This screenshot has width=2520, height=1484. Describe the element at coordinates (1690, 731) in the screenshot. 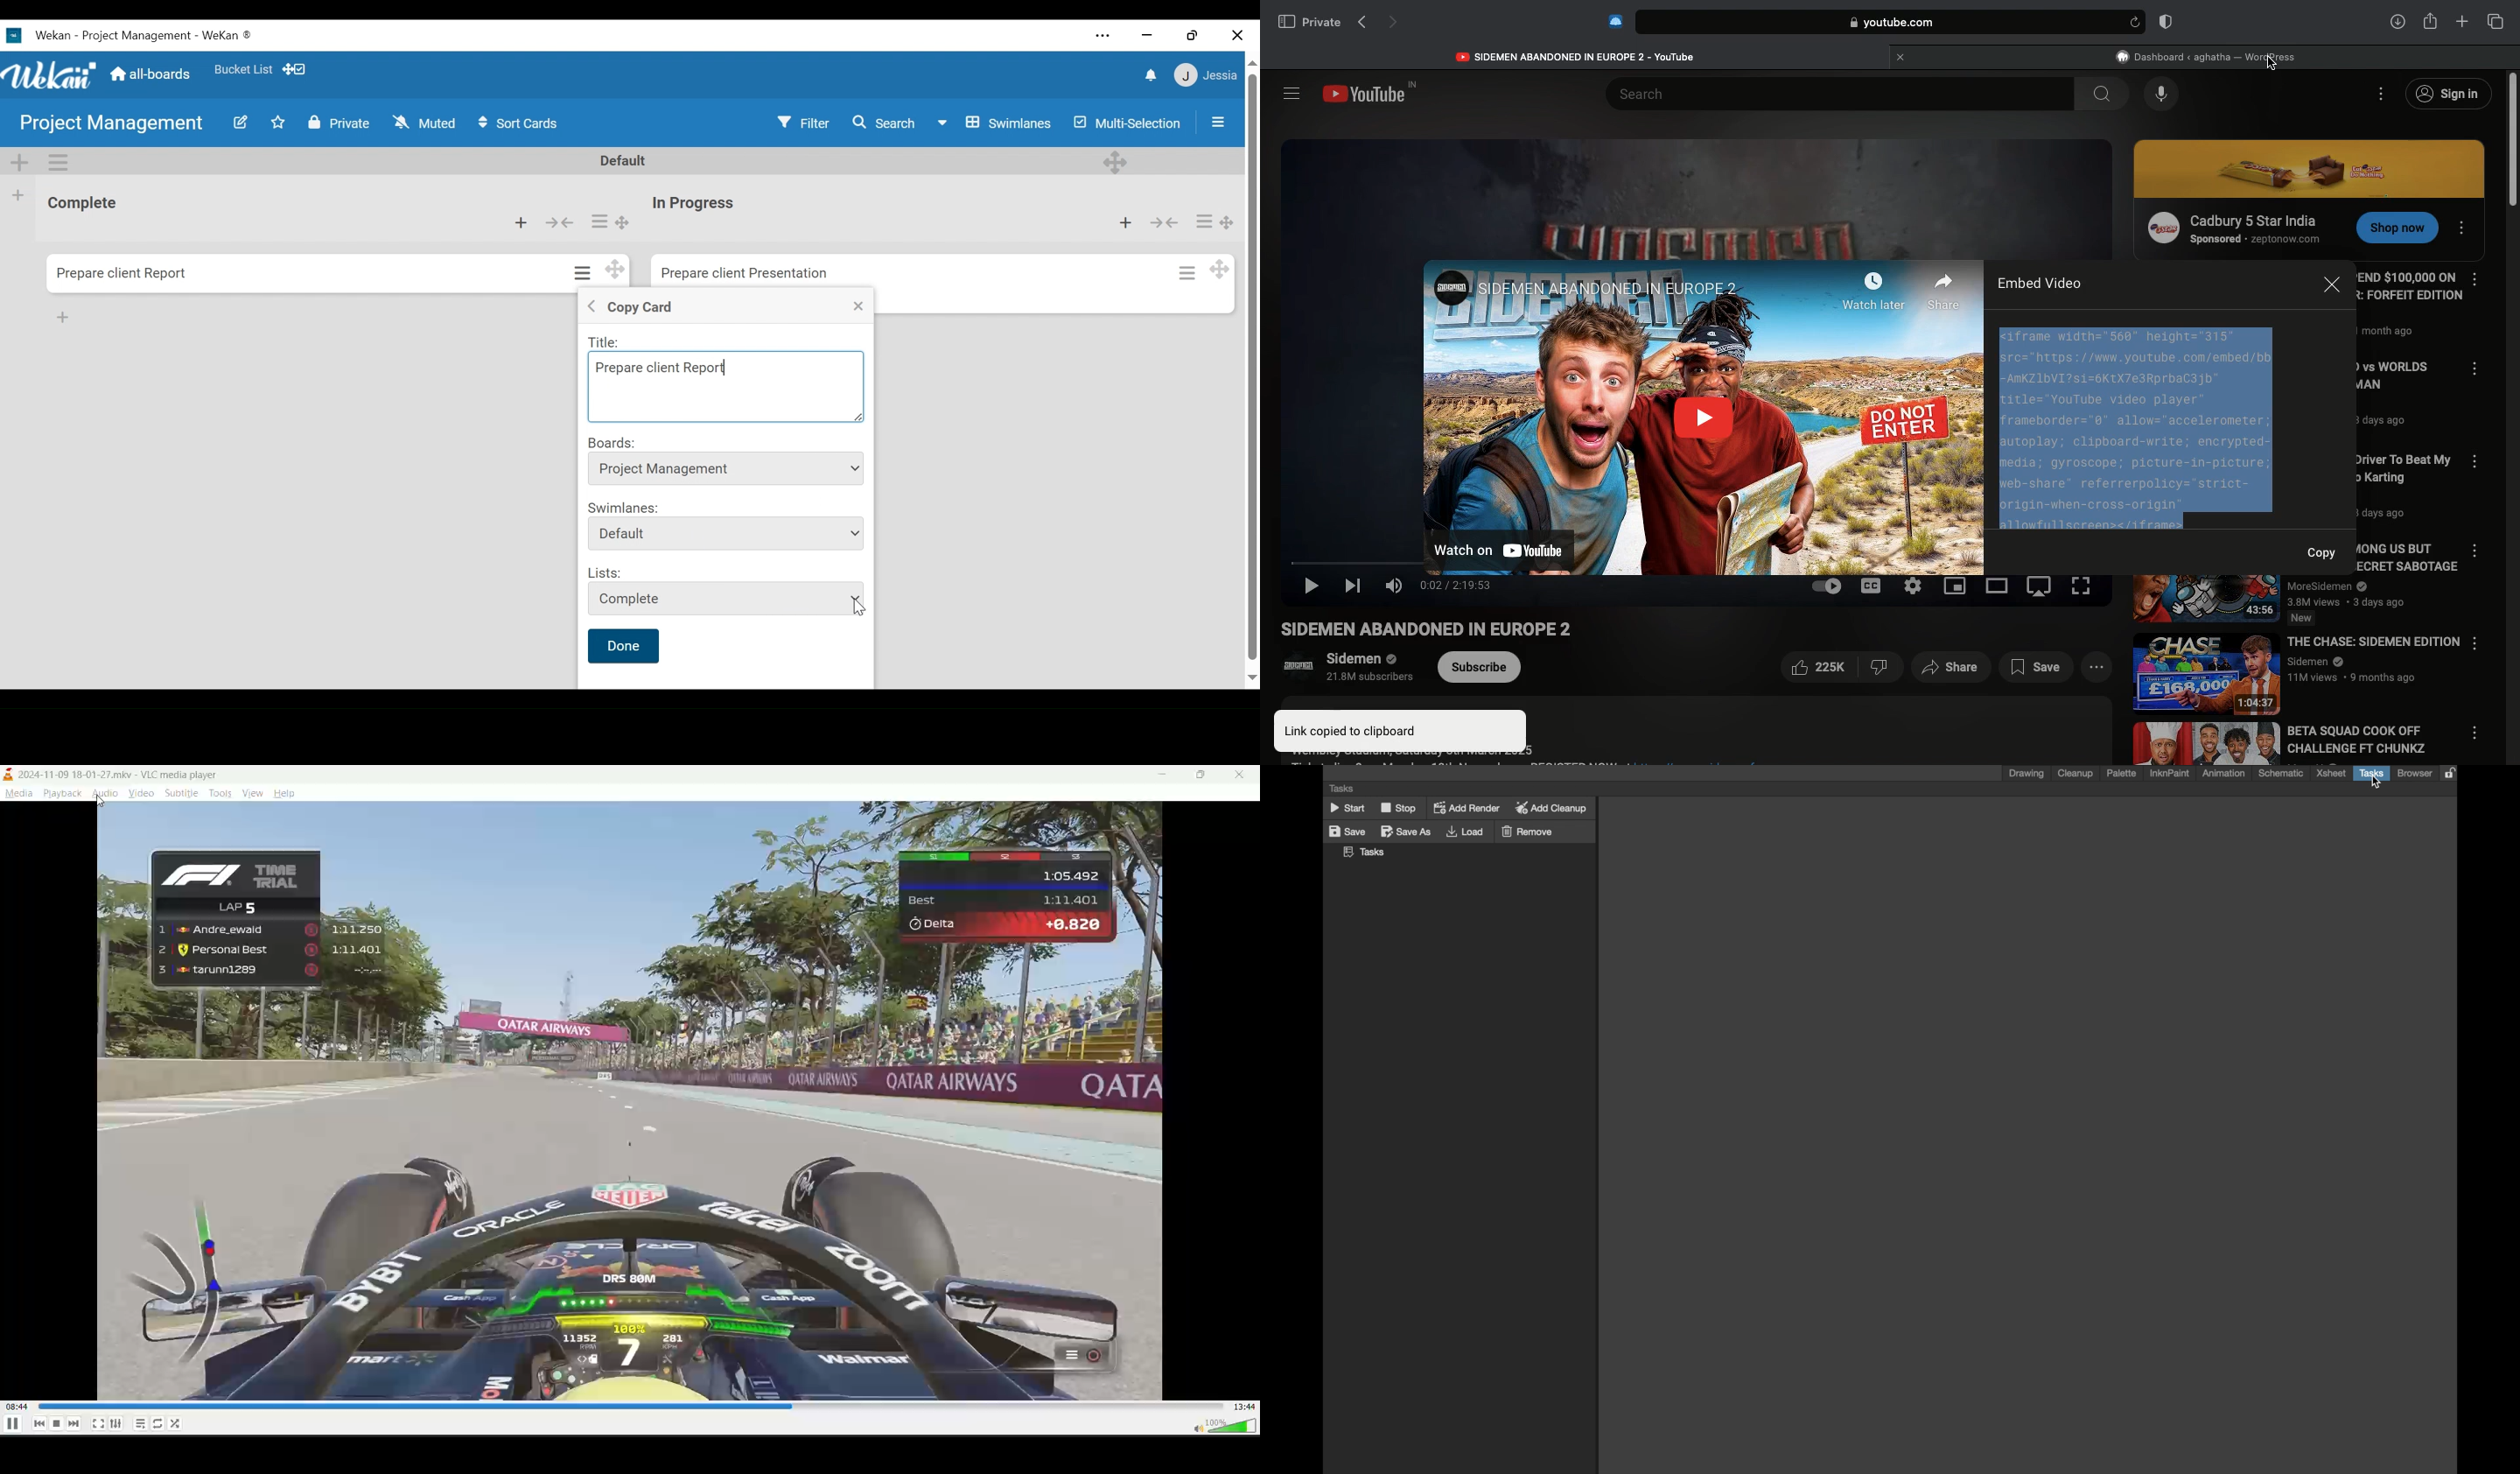

I see `Description` at that location.